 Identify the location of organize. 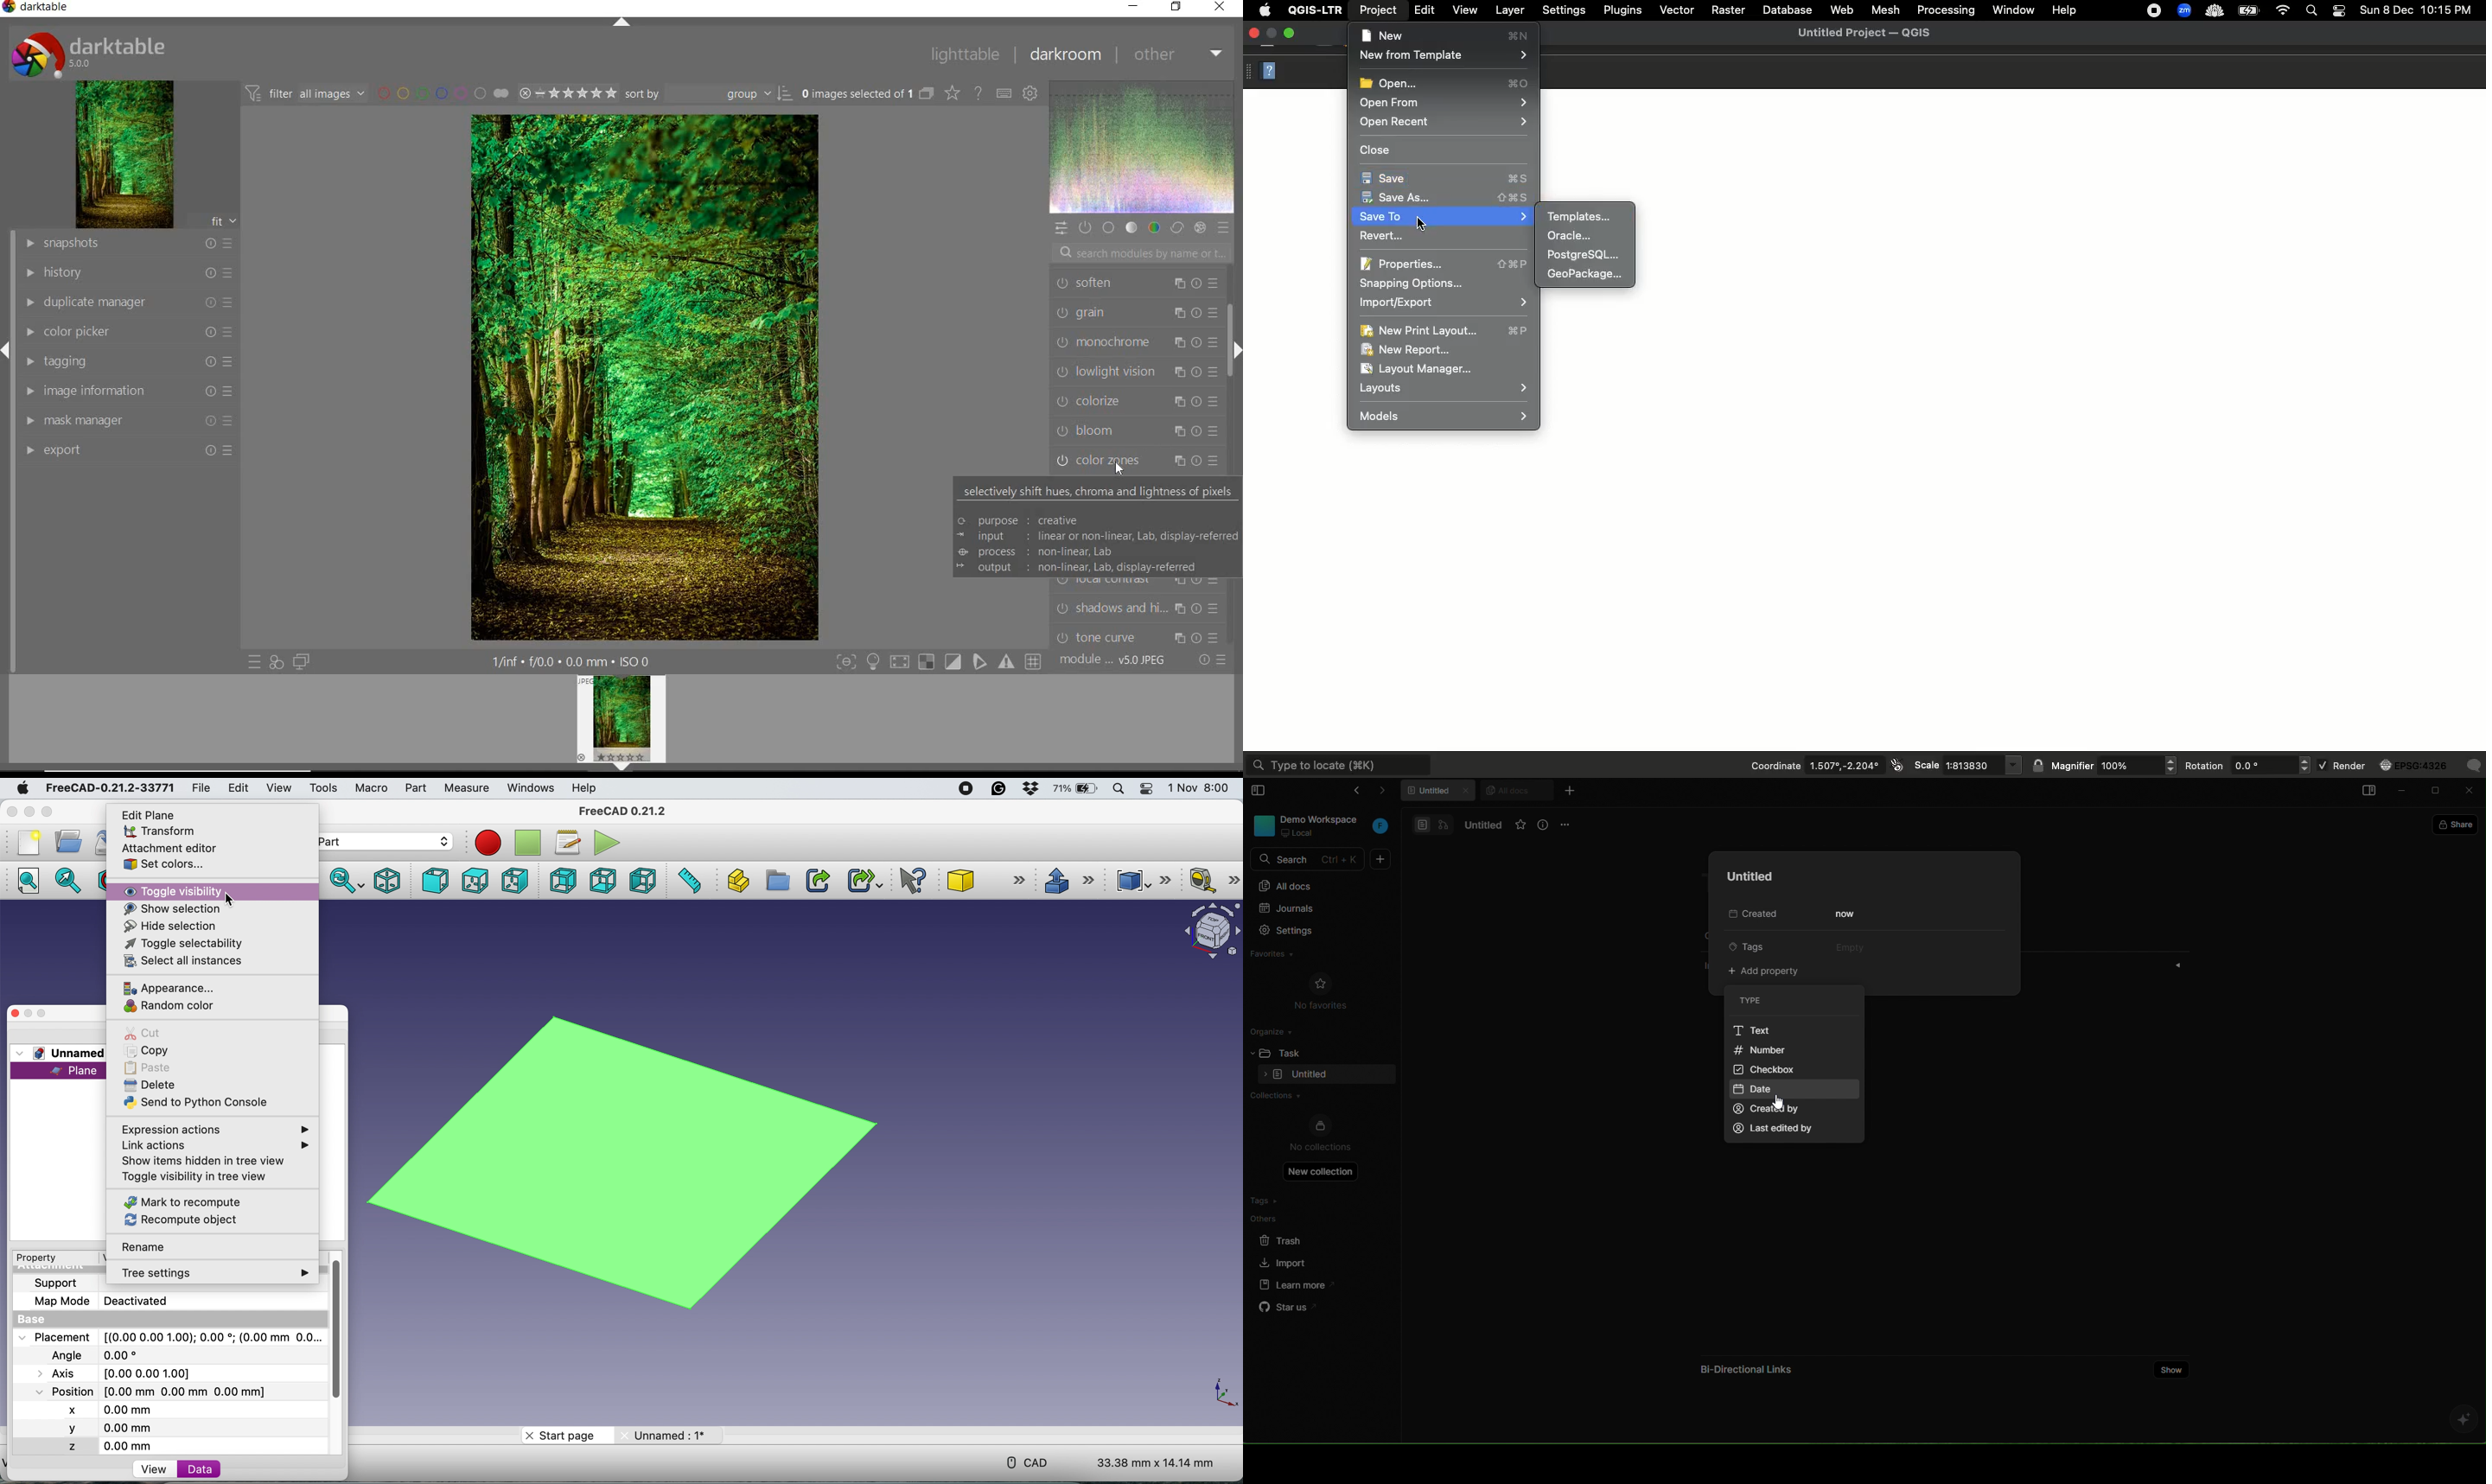
(1276, 1031).